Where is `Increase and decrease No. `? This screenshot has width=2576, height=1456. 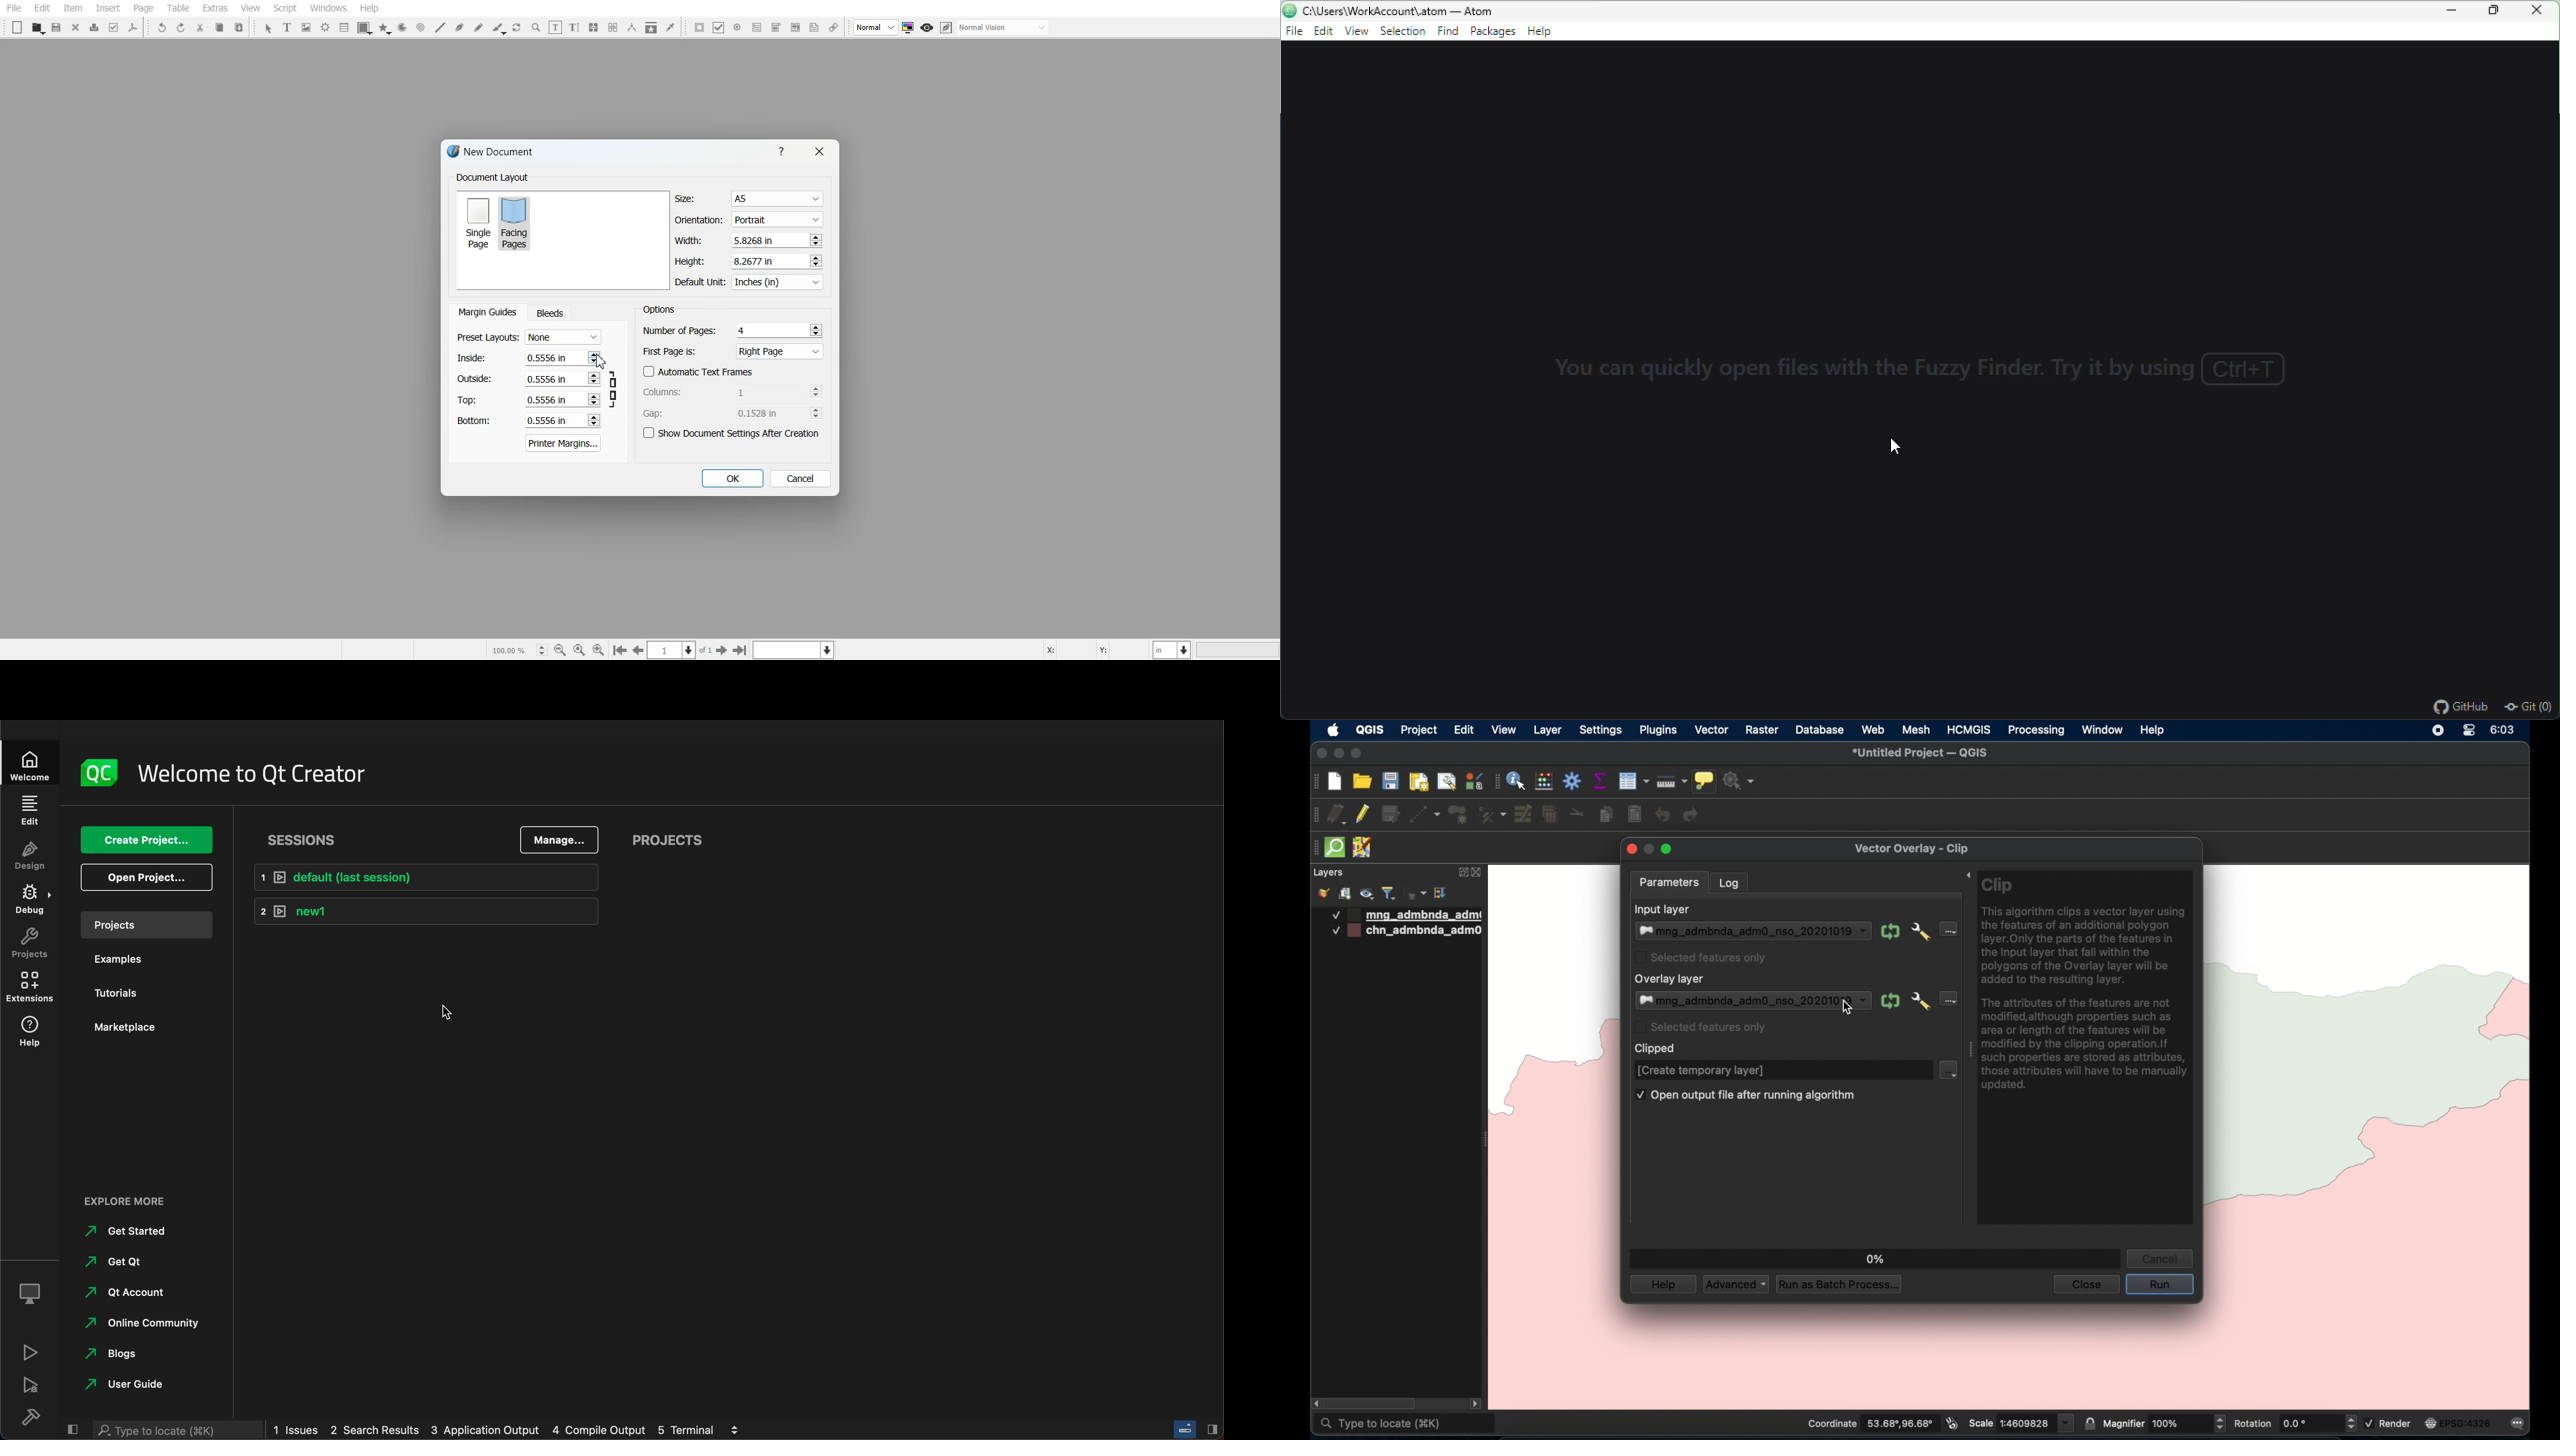 Increase and decrease No.  is located at coordinates (815, 391).